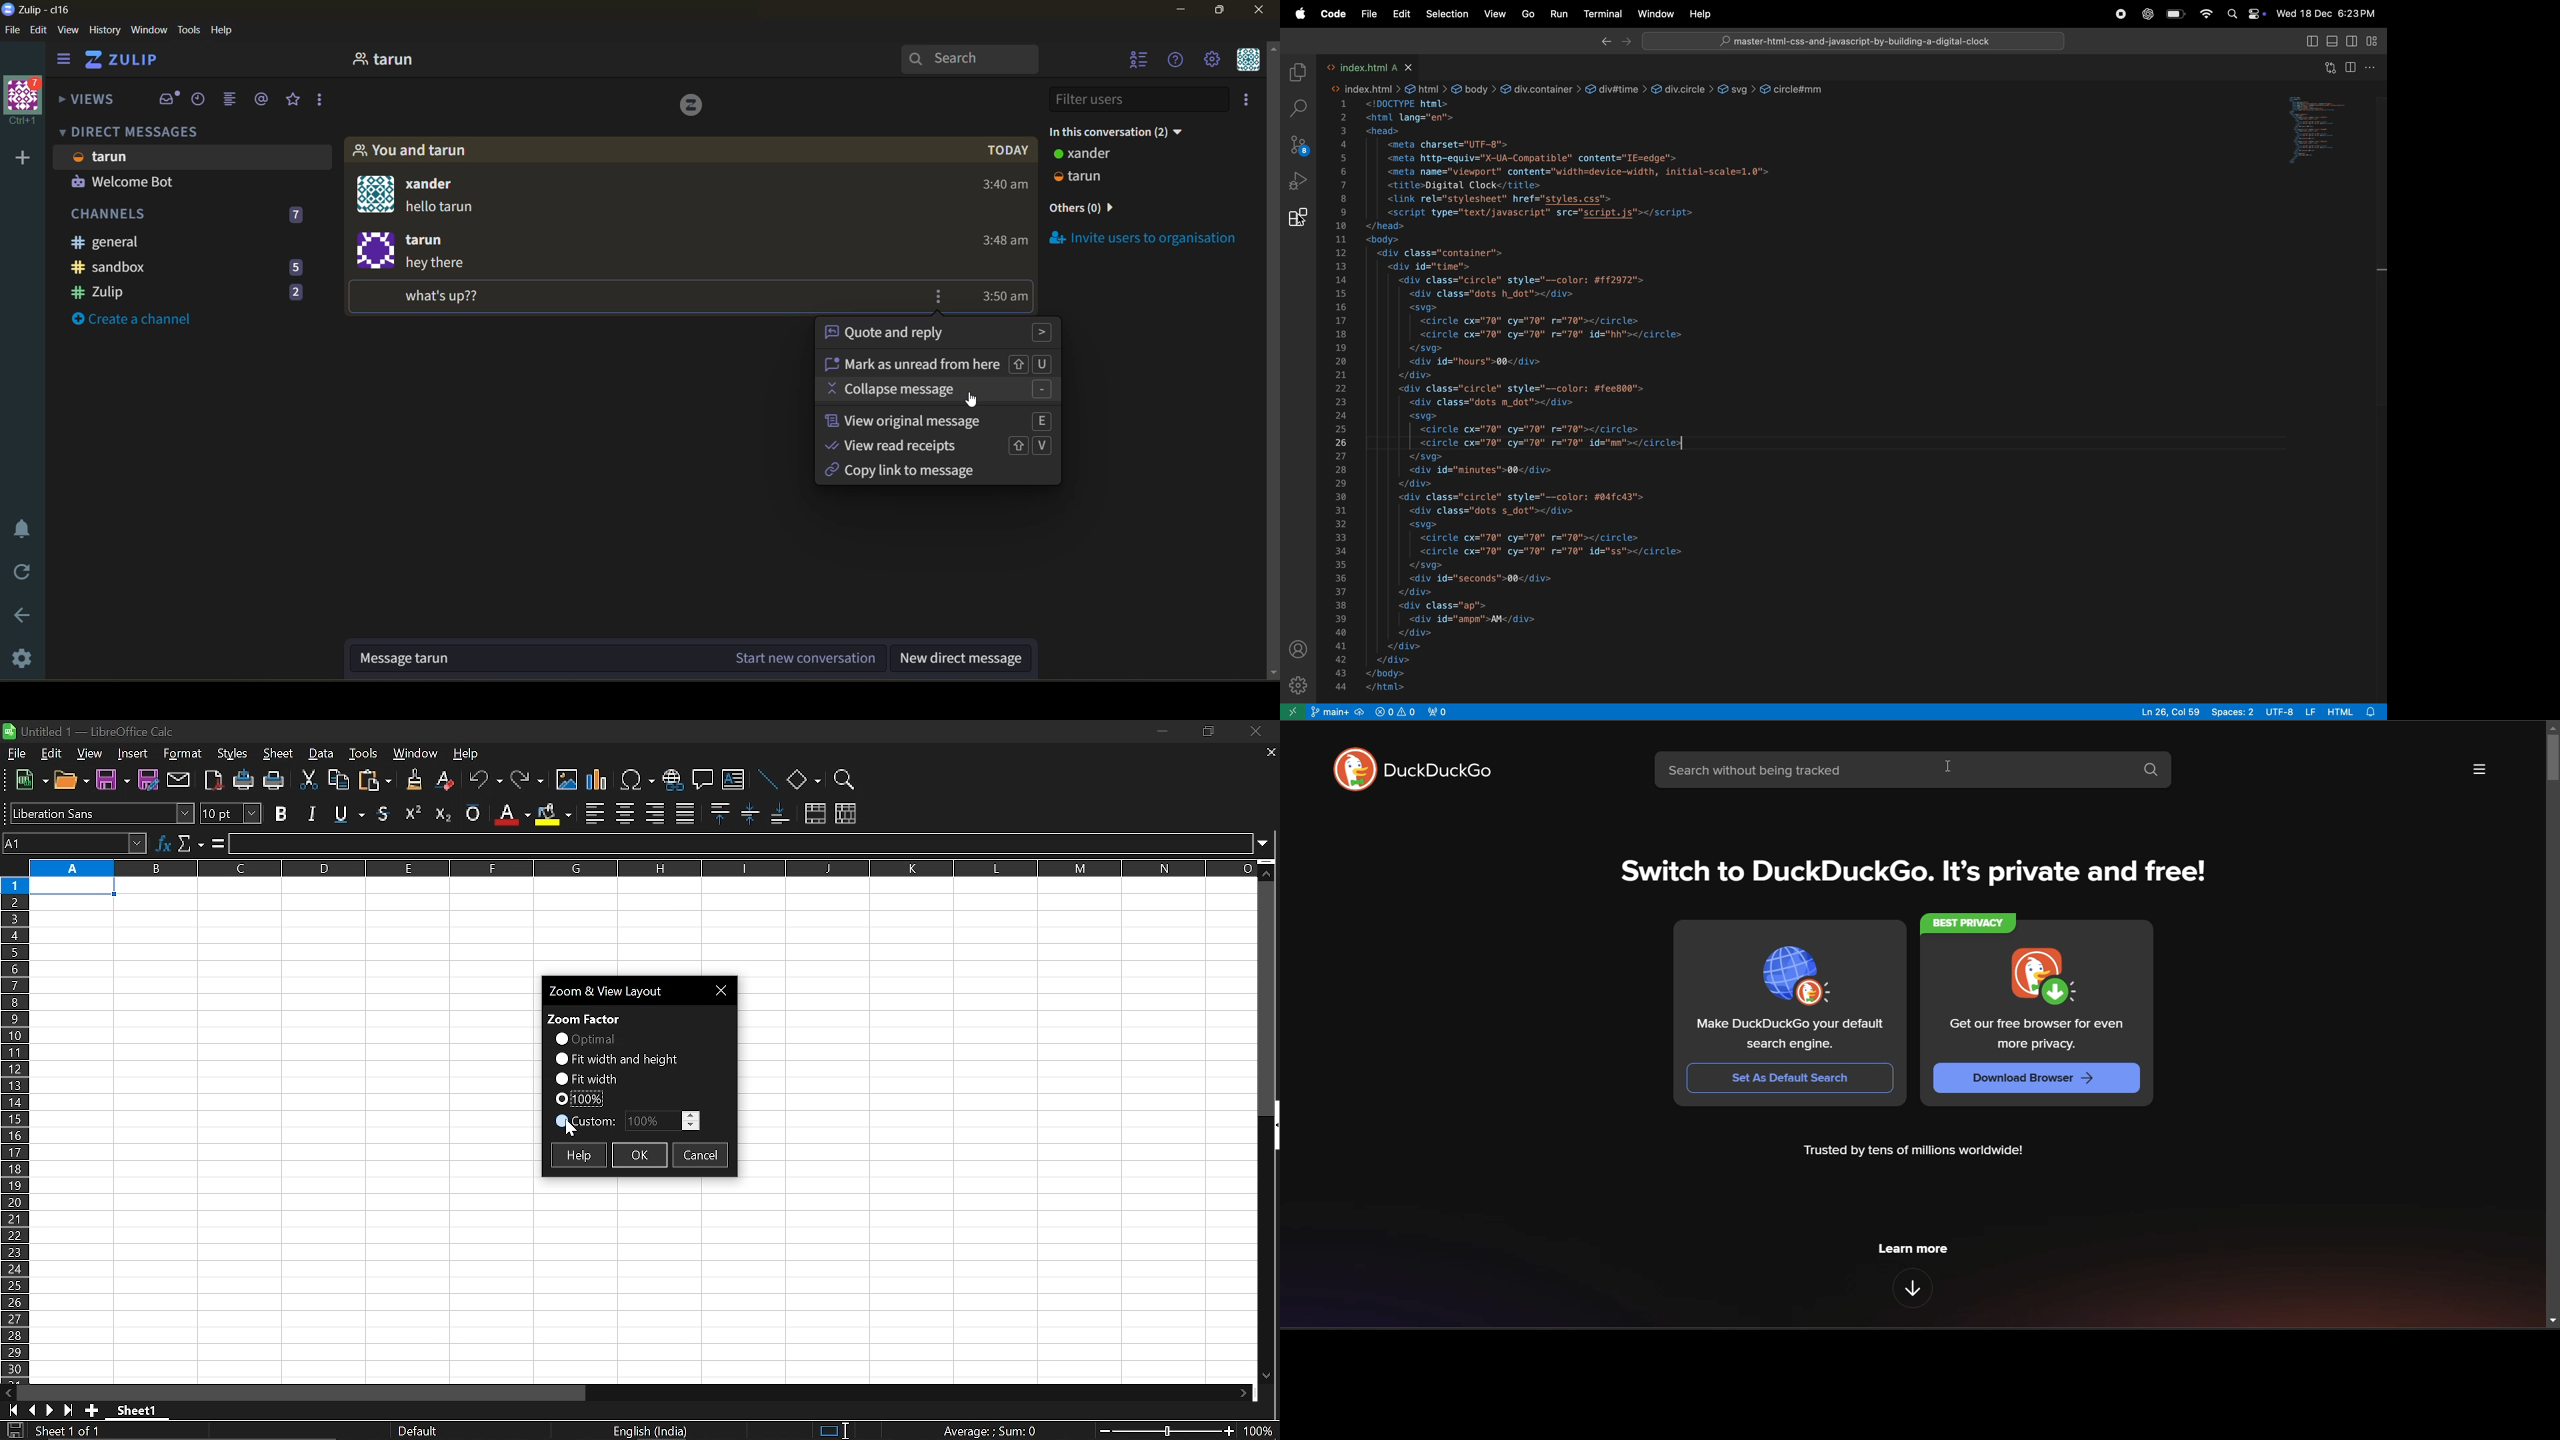  What do you see at coordinates (180, 781) in the screenshot?
I see `attach` at bounding box center [180, 781].